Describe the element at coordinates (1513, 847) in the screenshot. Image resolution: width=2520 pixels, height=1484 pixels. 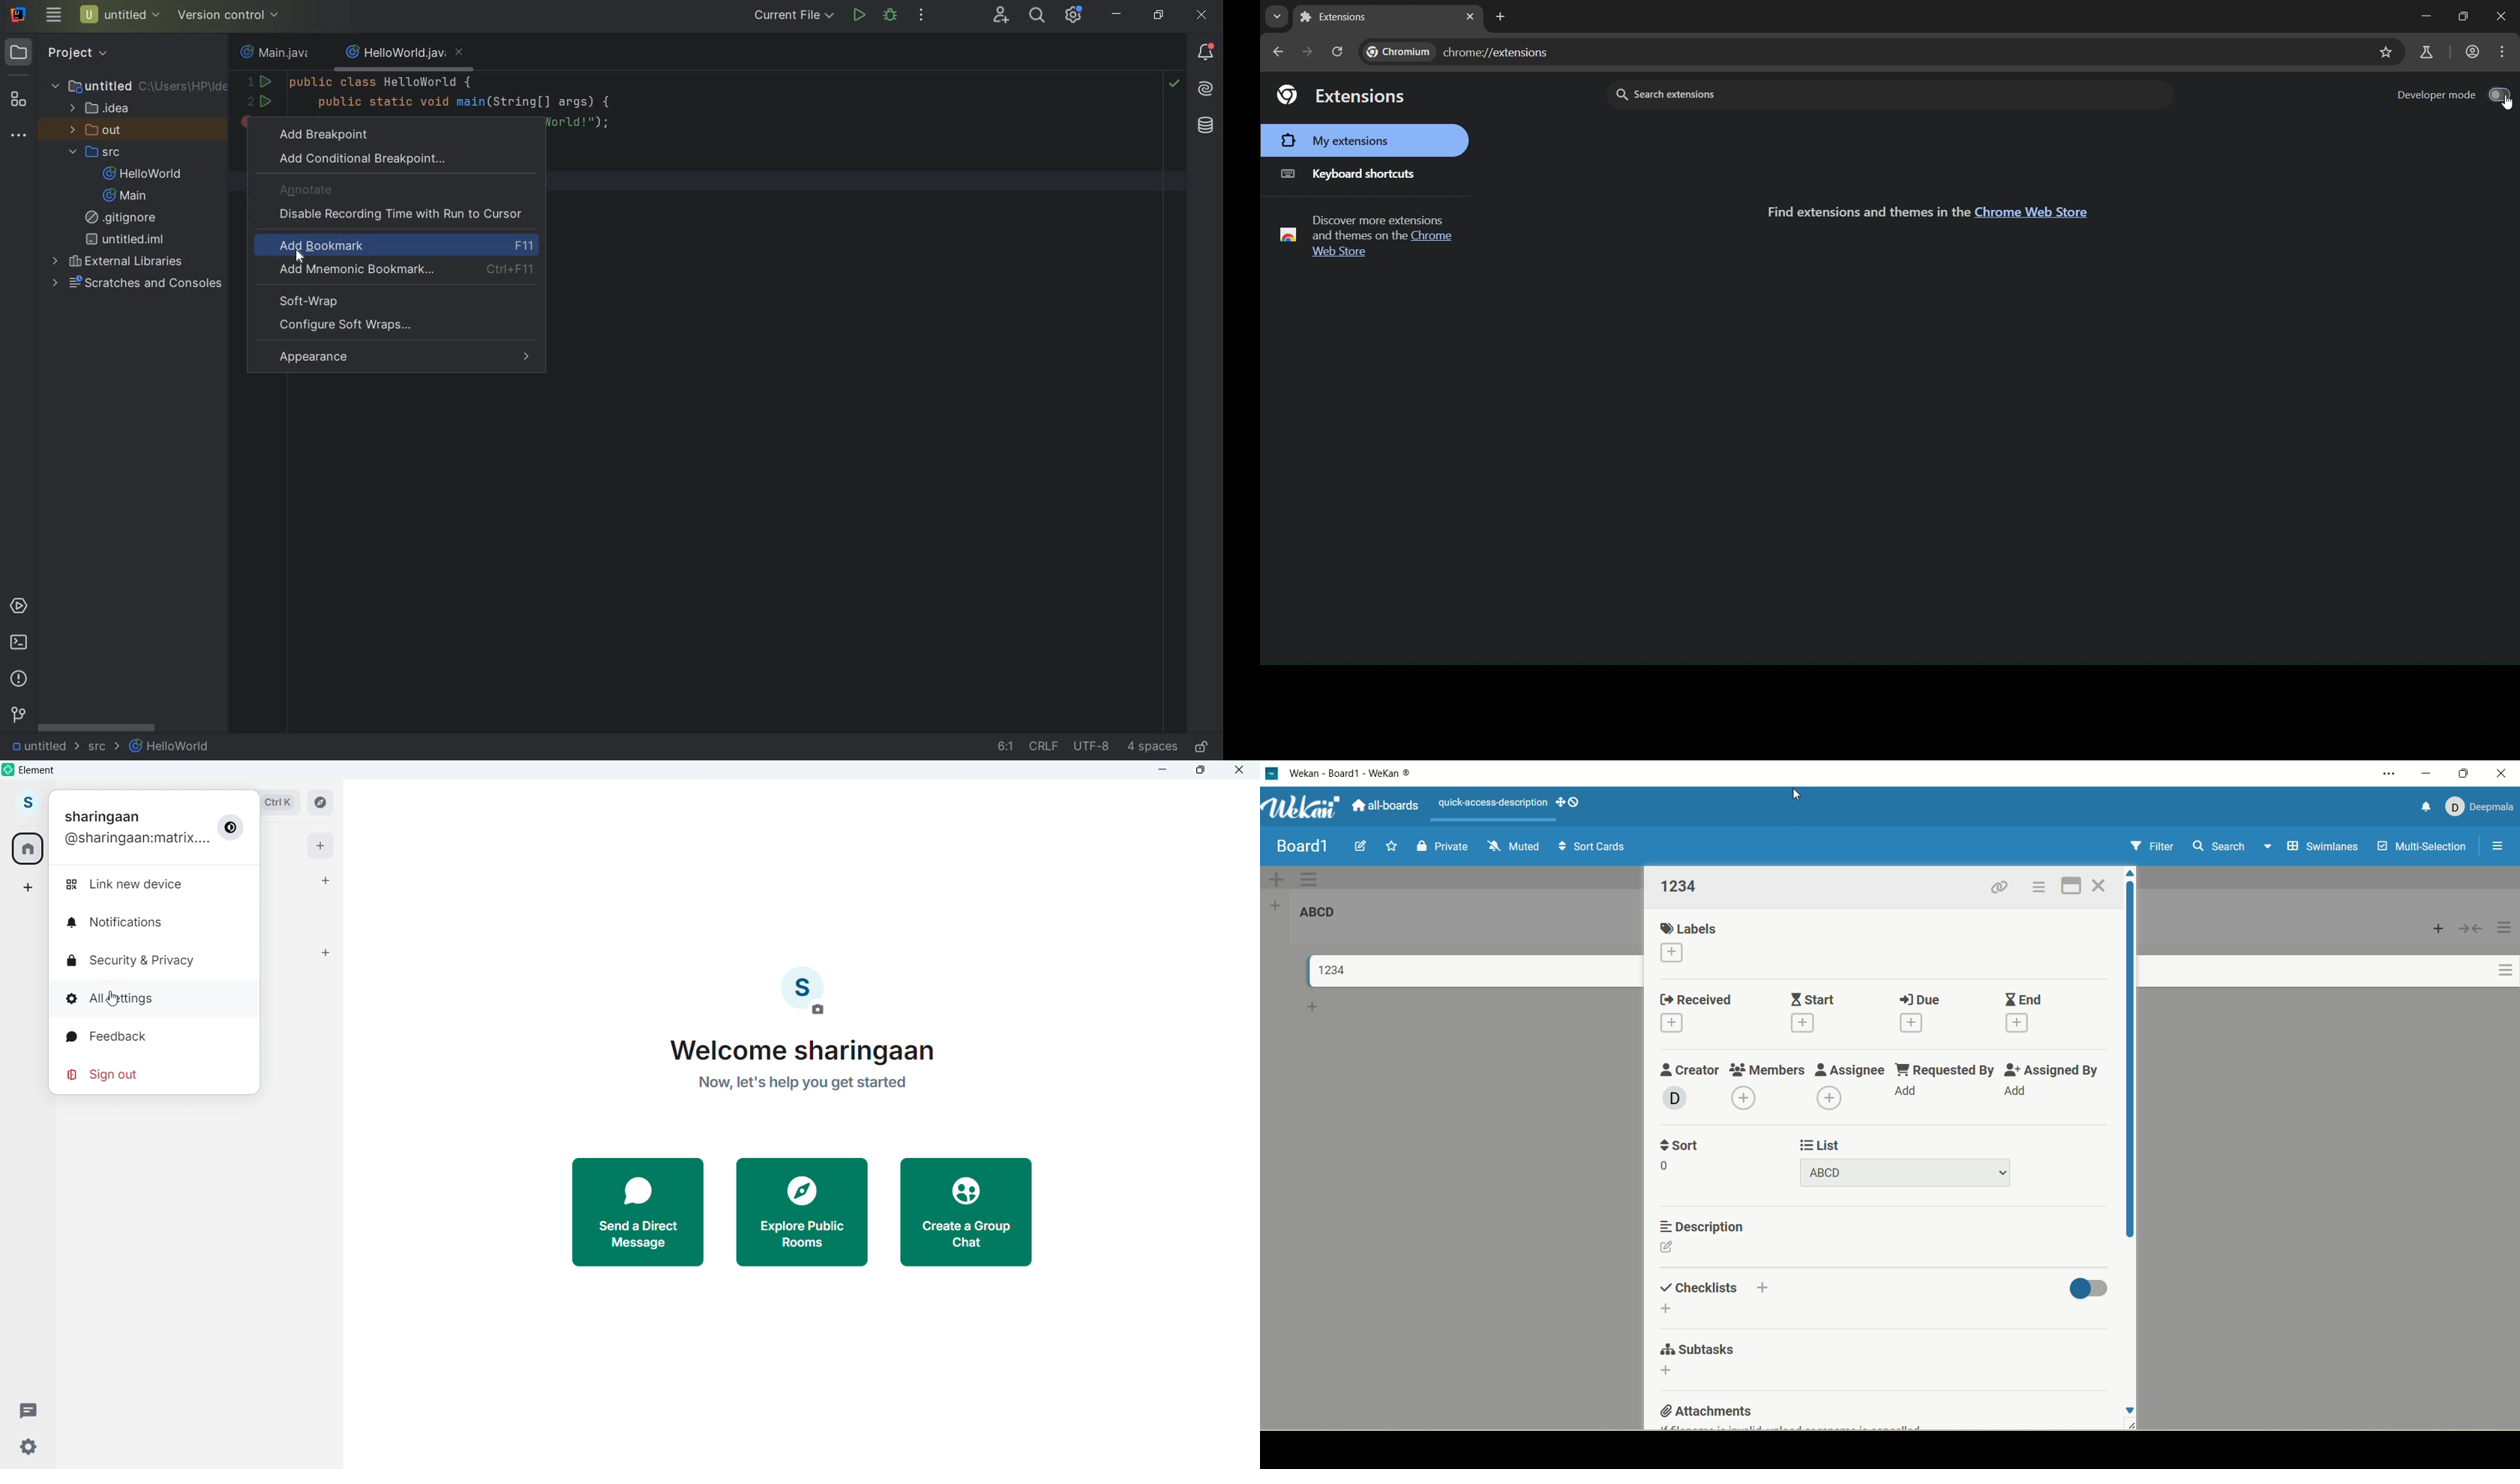
I see `muted` at that location.